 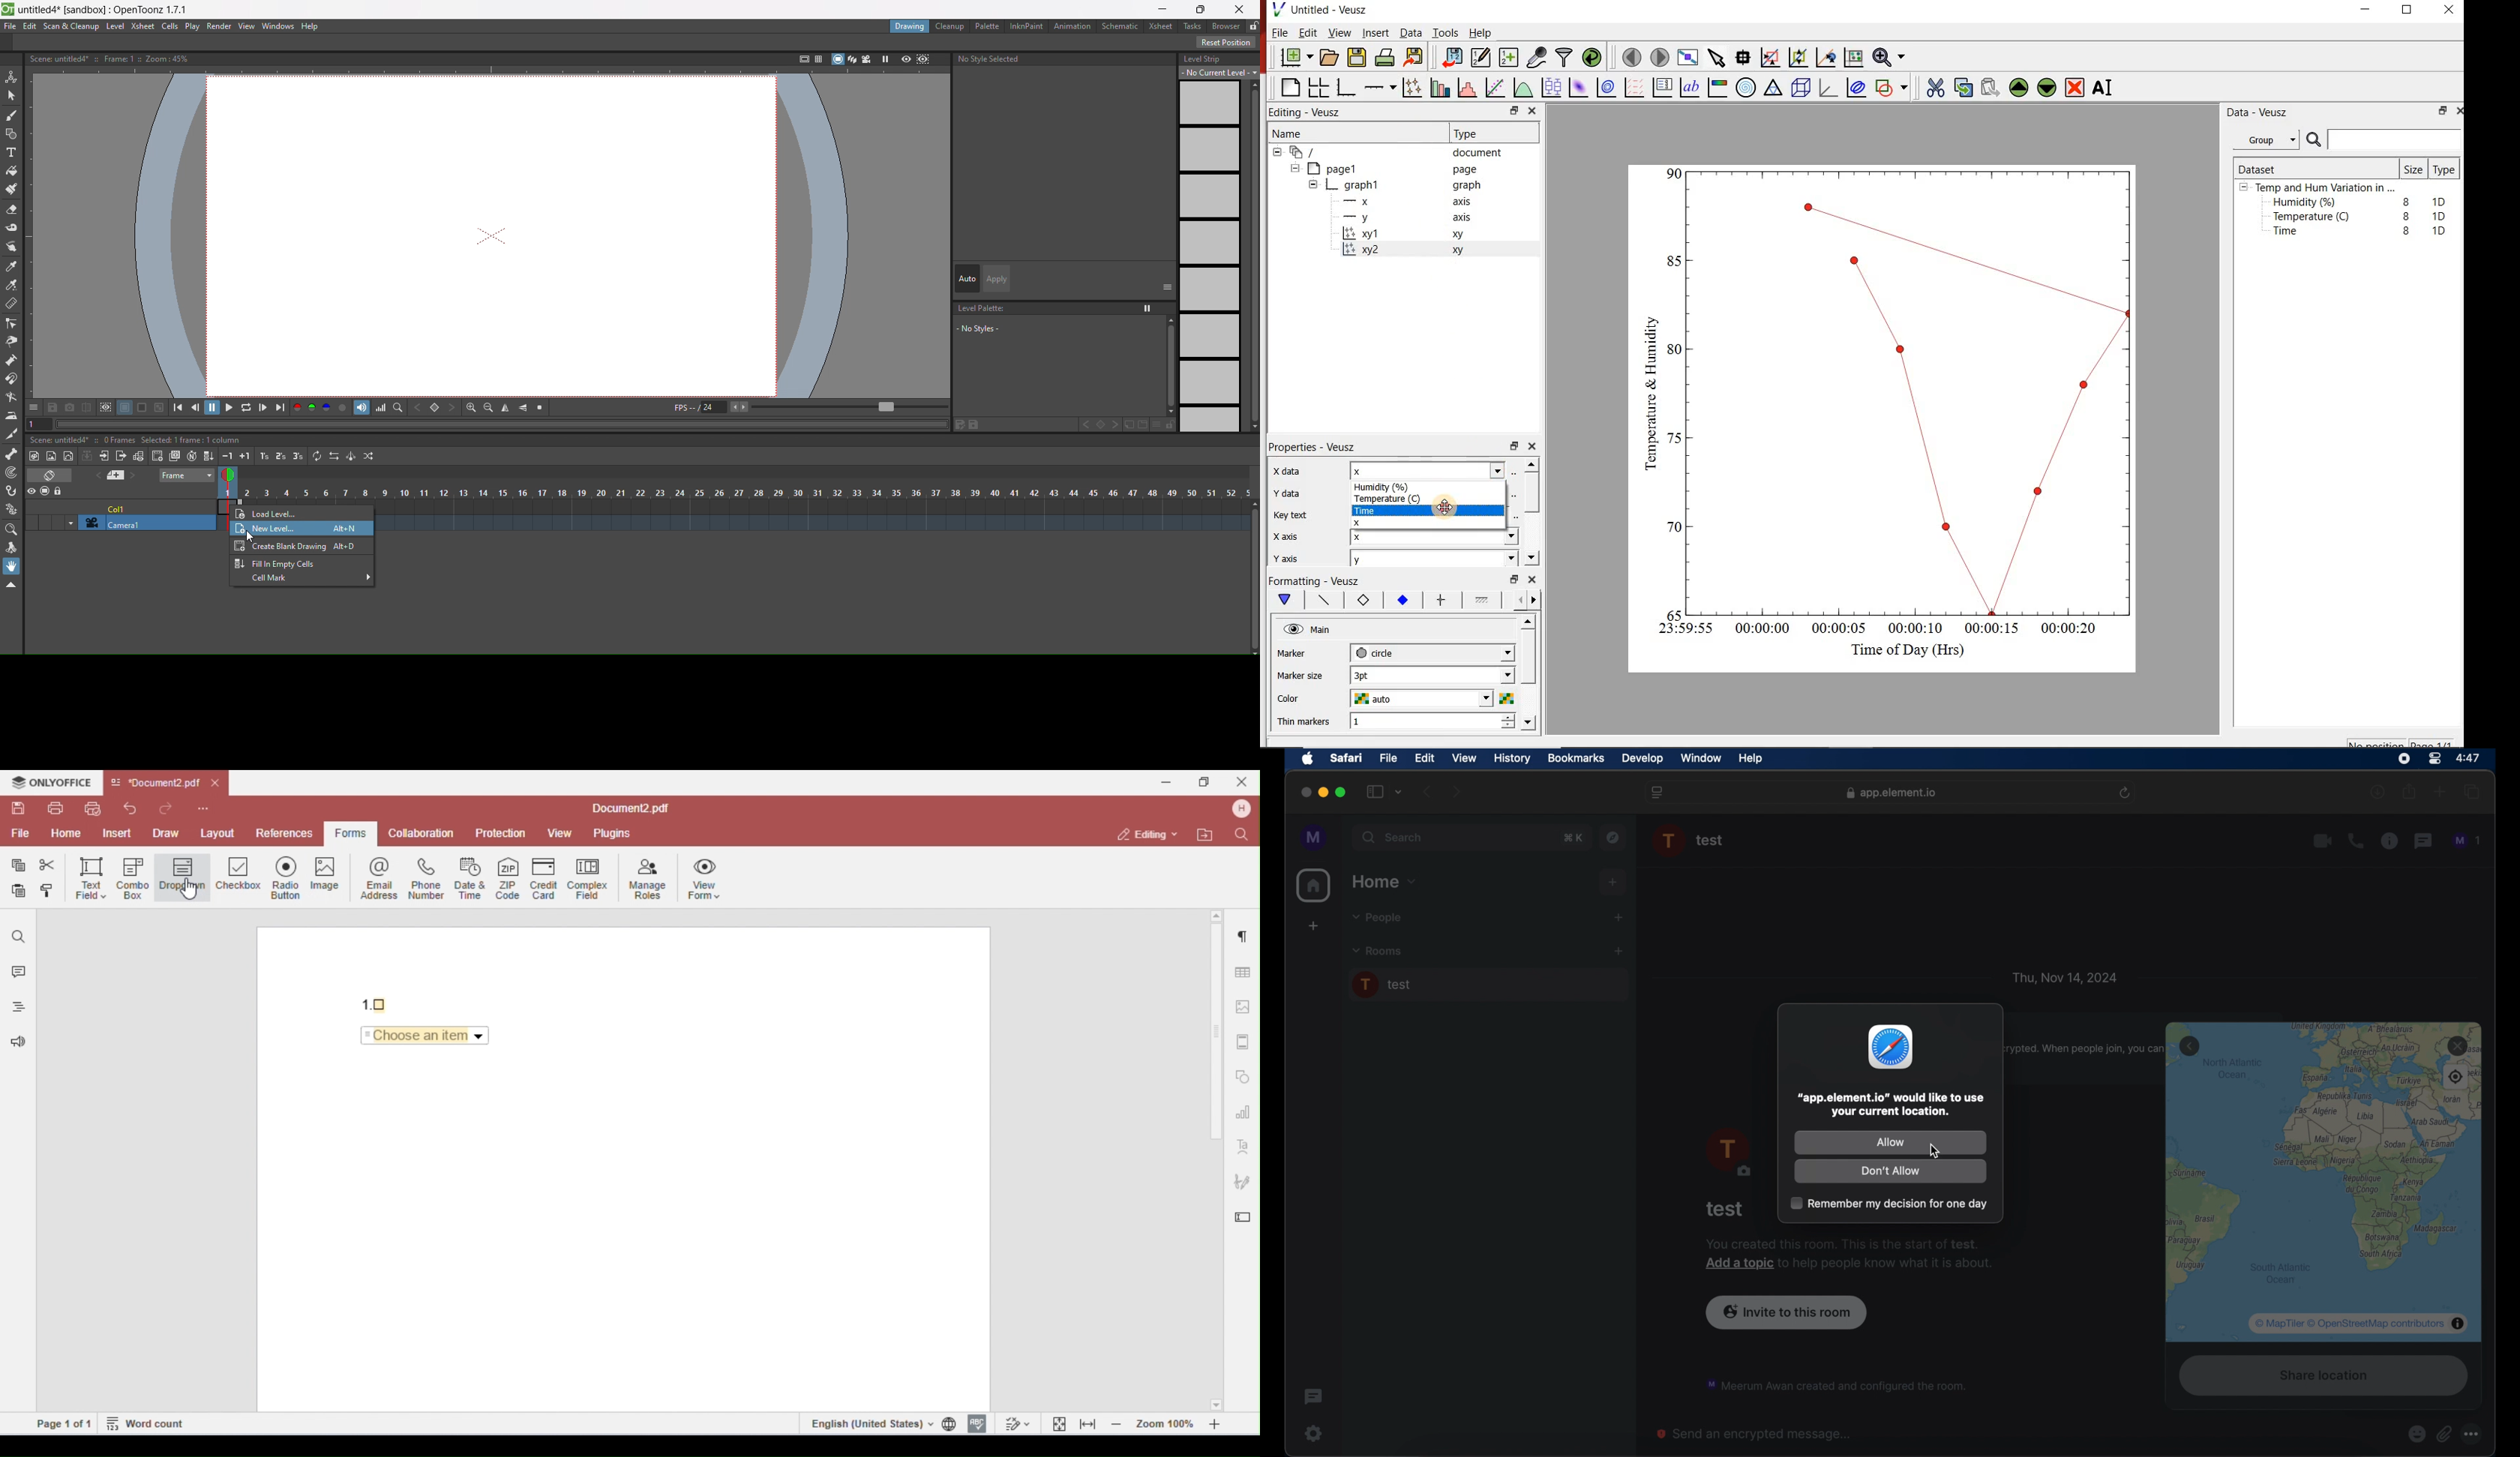 I want to click on maximize, so click(x=2415, y=10).